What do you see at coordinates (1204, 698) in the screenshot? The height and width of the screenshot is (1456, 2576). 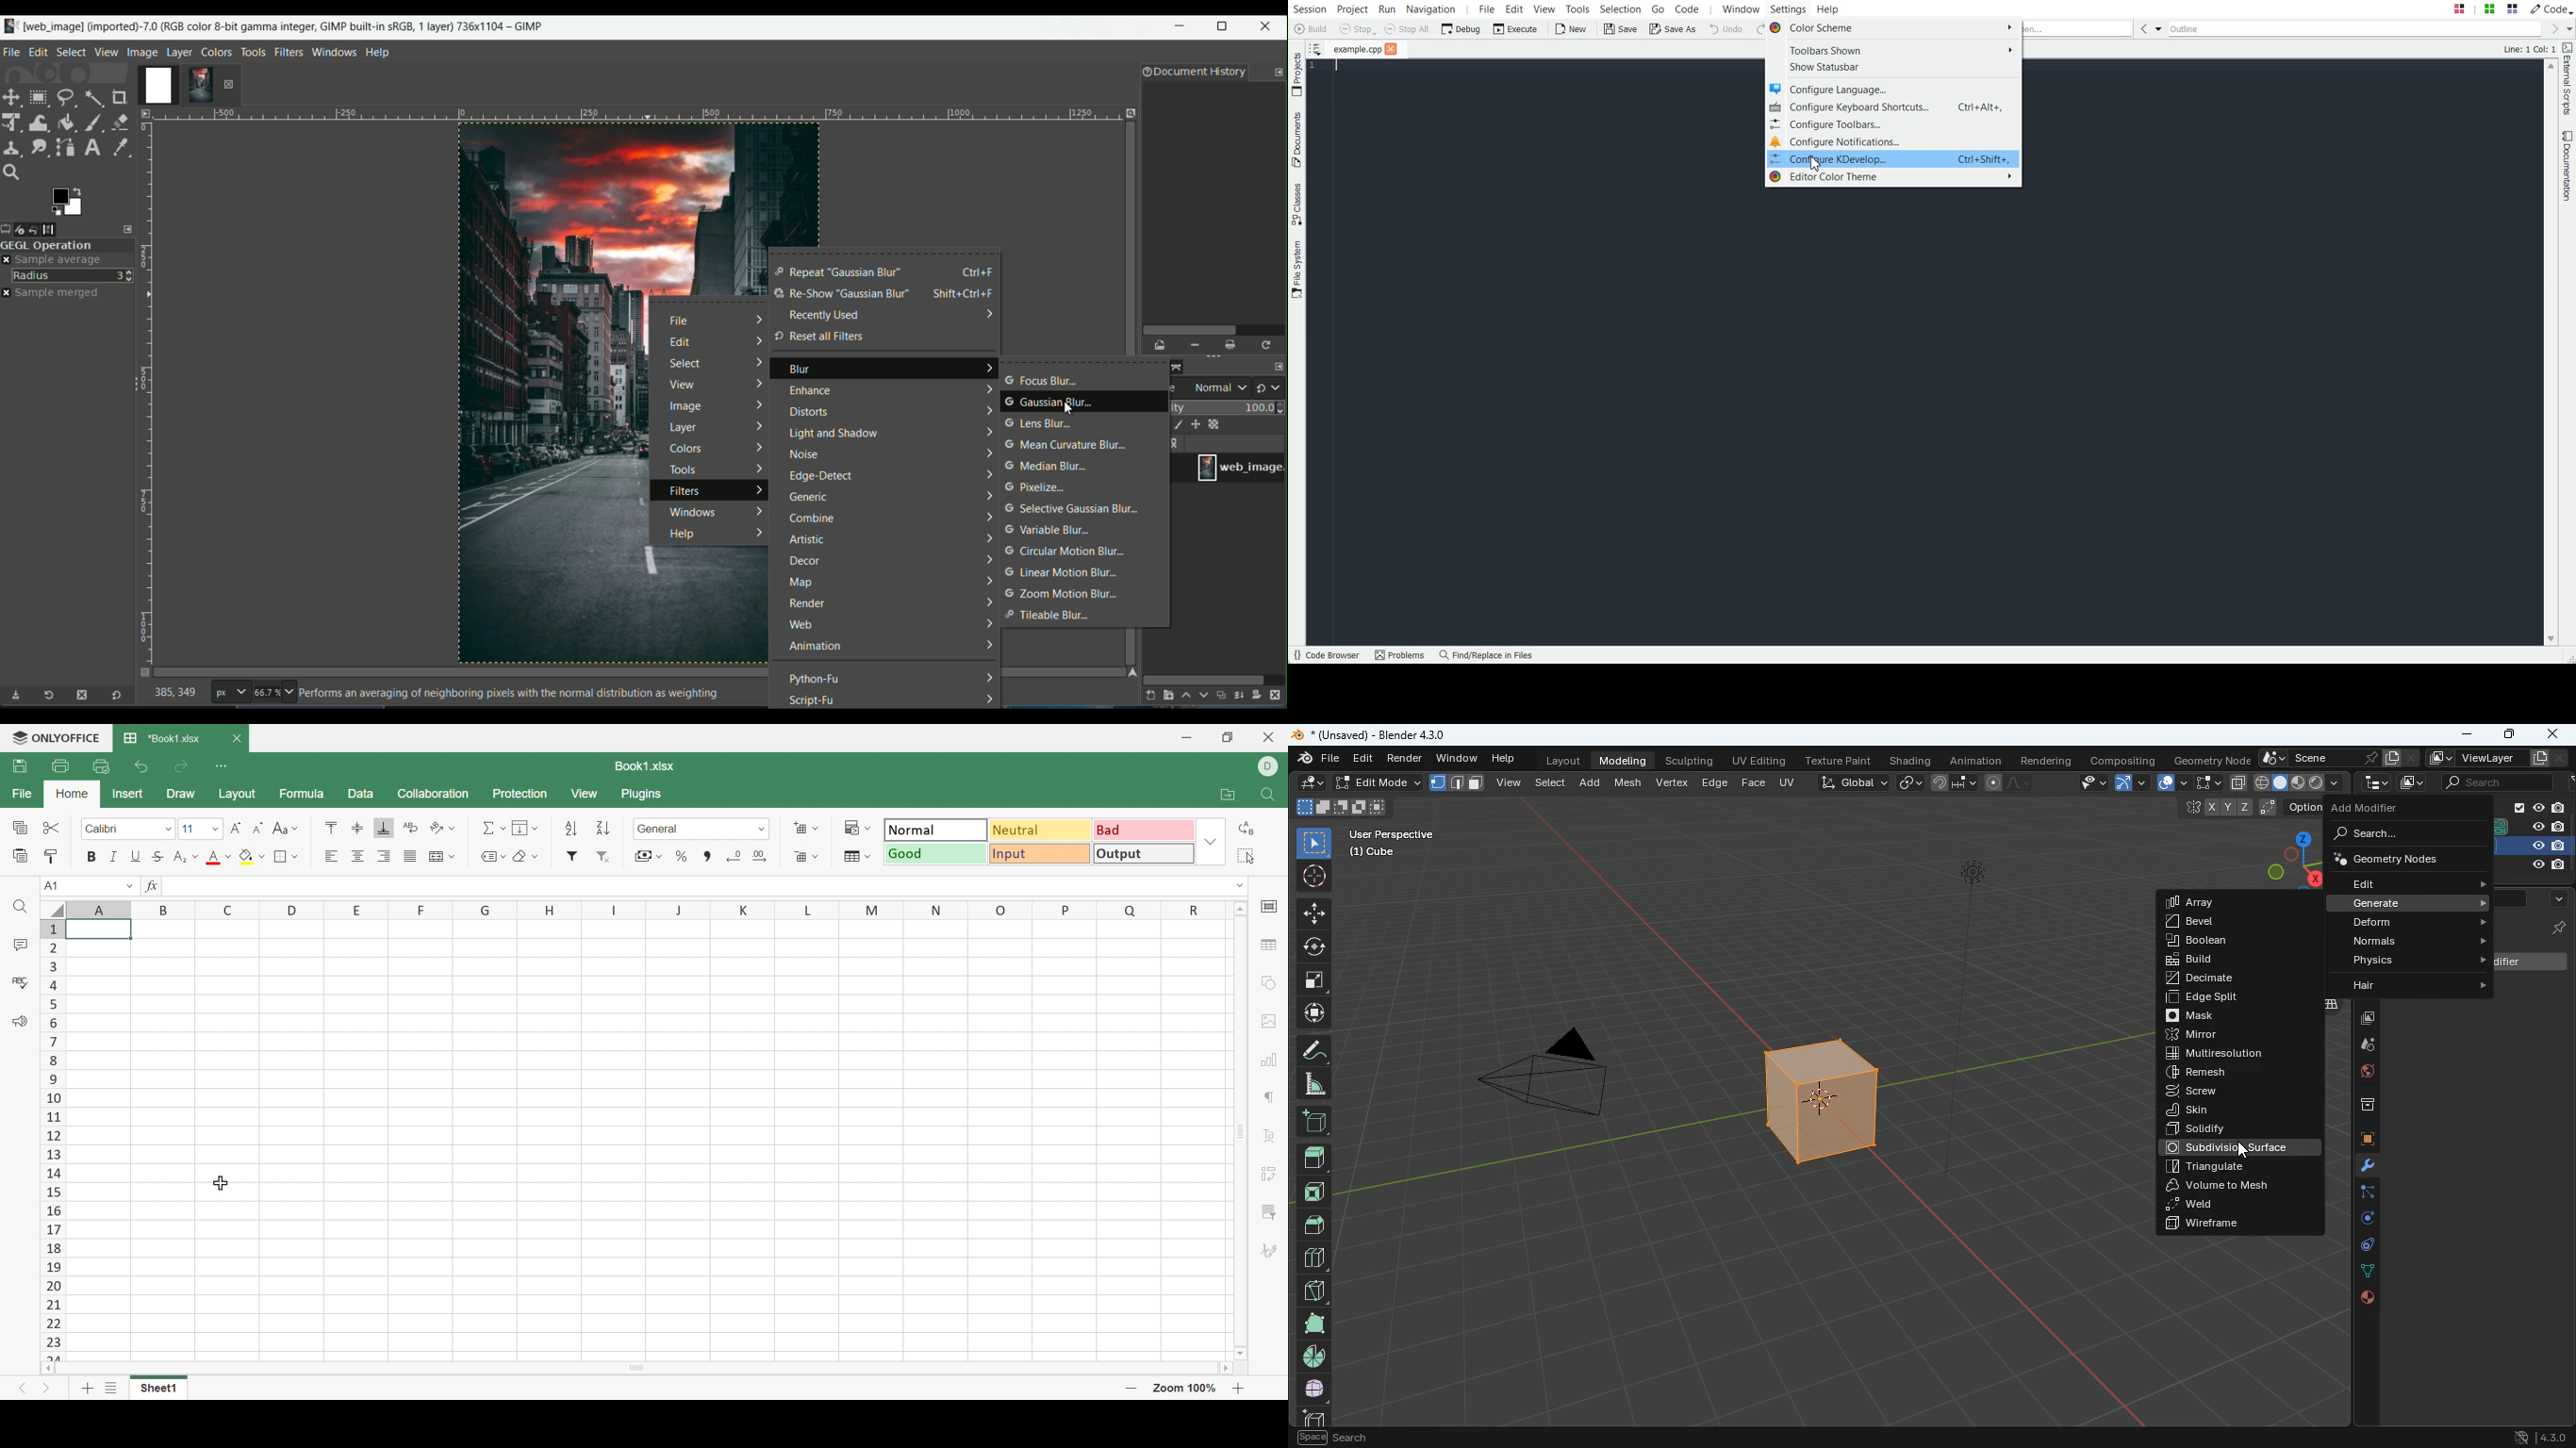 I see `lower layer` at bounding box center [1204, 698].